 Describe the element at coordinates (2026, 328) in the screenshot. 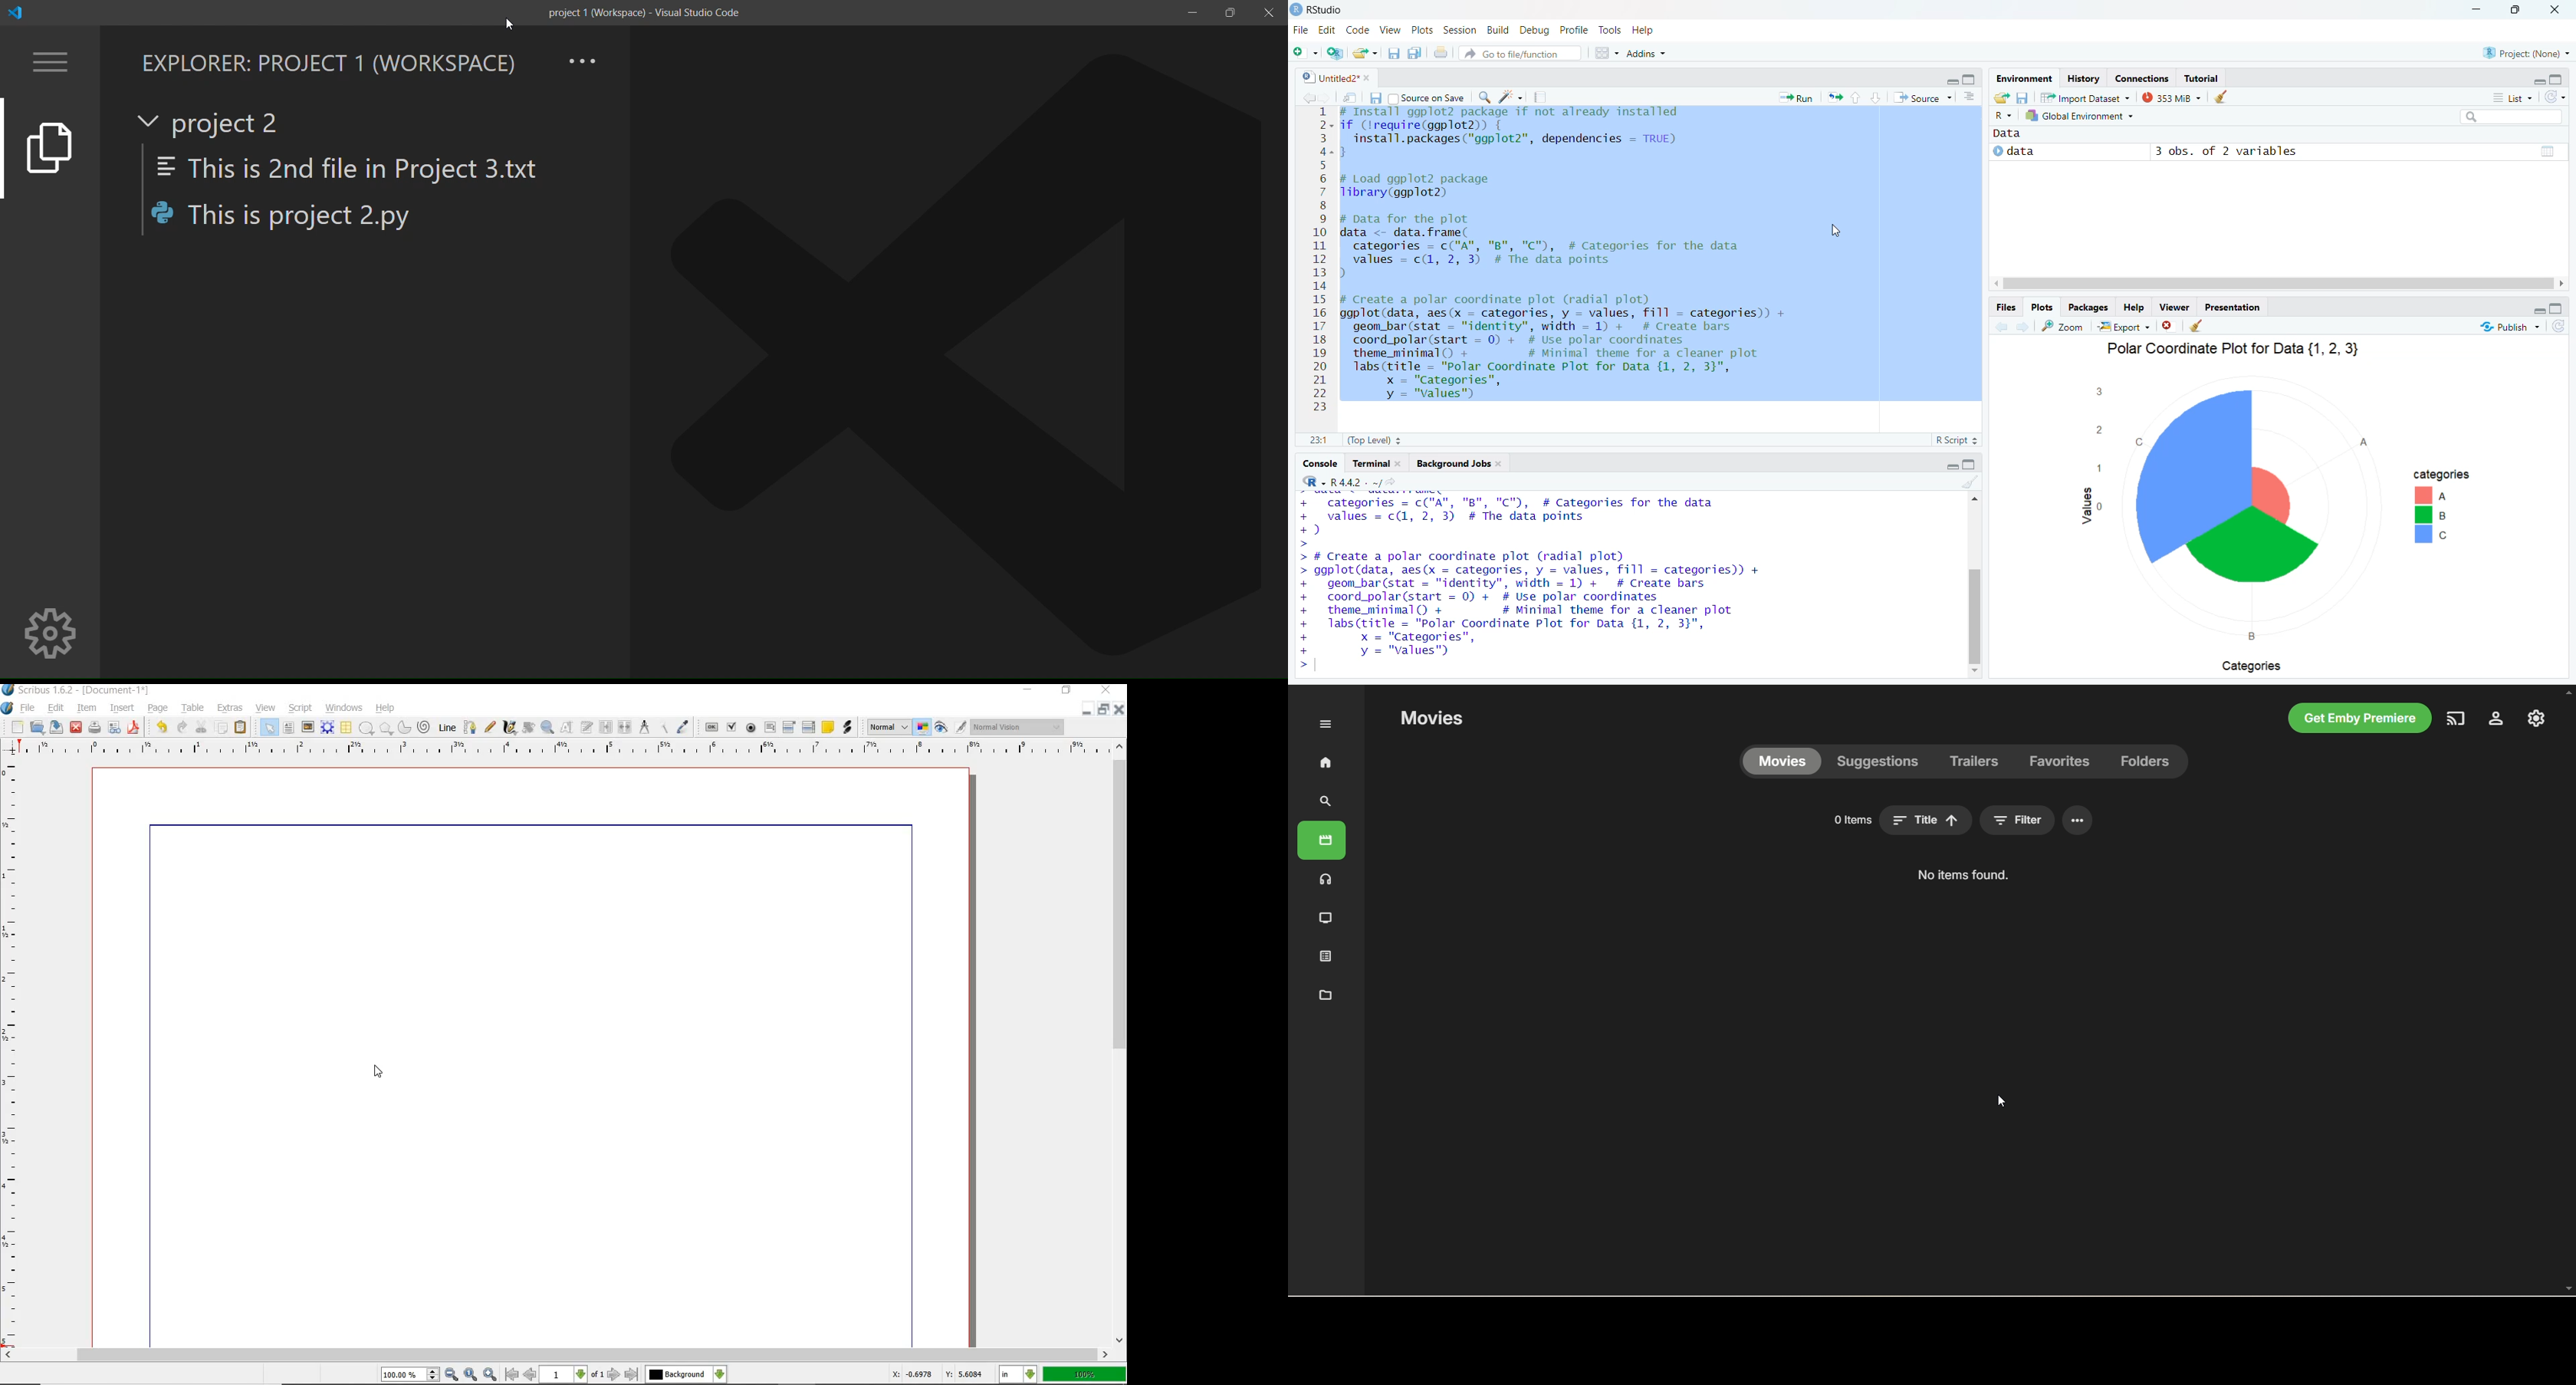

I see `go forward` at that location.